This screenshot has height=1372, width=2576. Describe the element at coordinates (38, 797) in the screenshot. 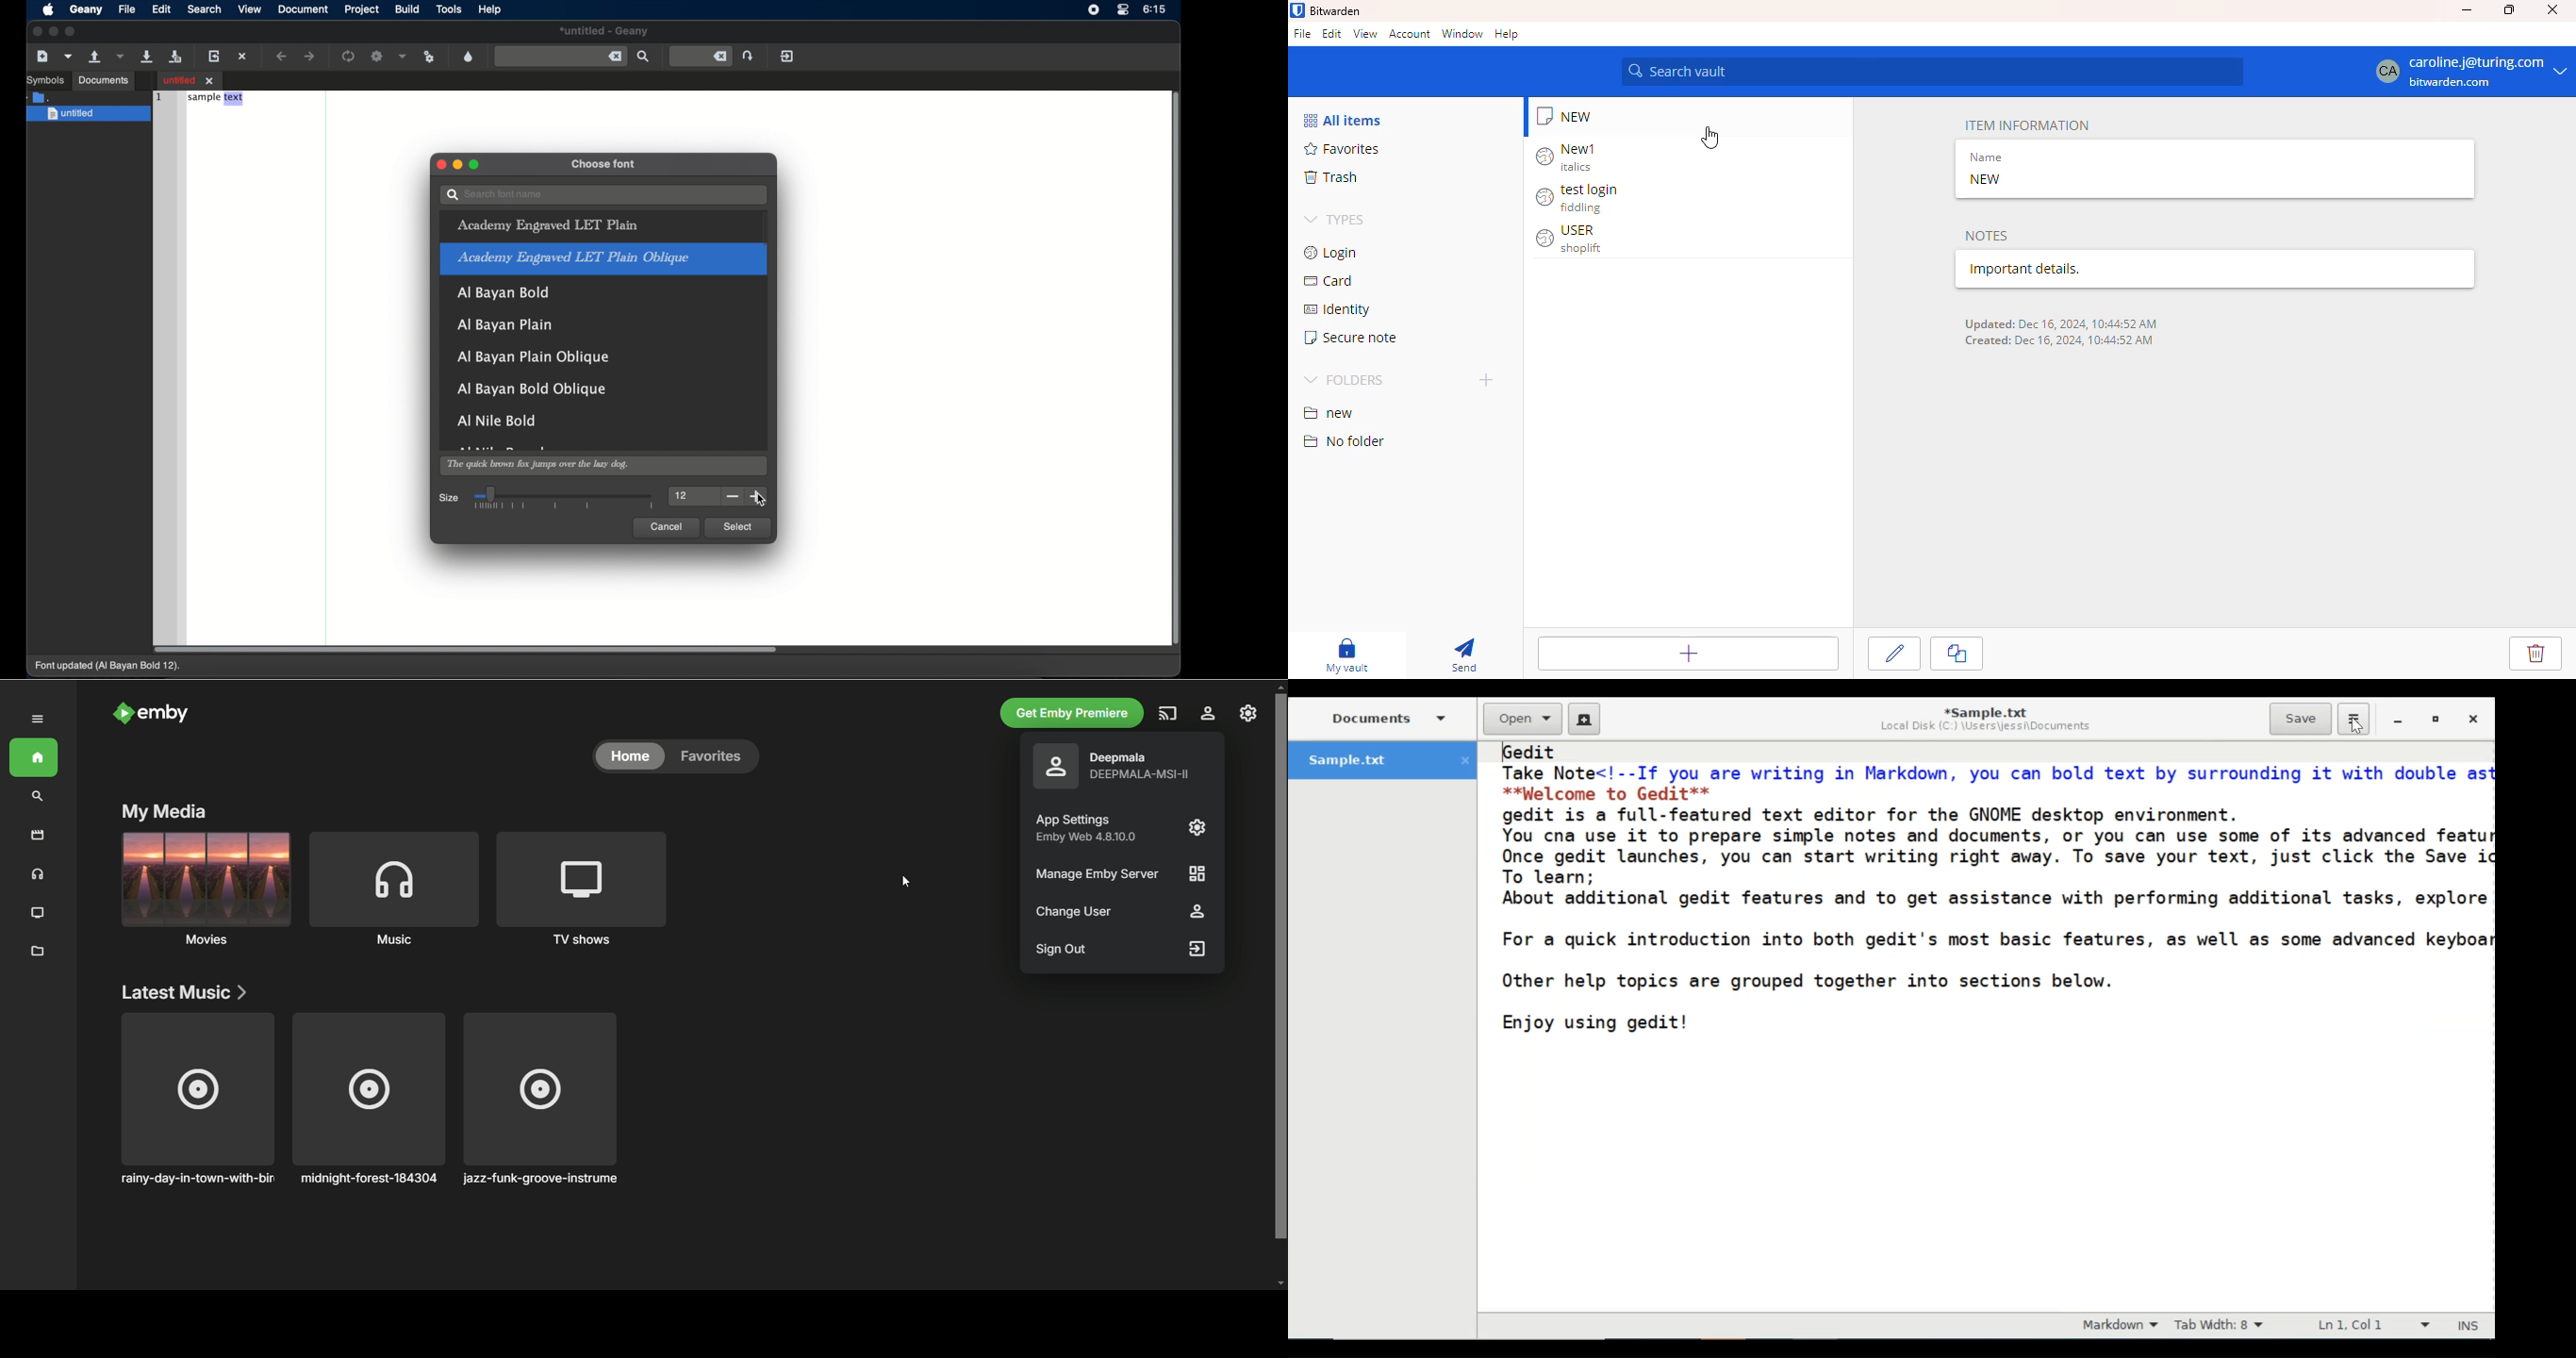

I see `search` at that location.